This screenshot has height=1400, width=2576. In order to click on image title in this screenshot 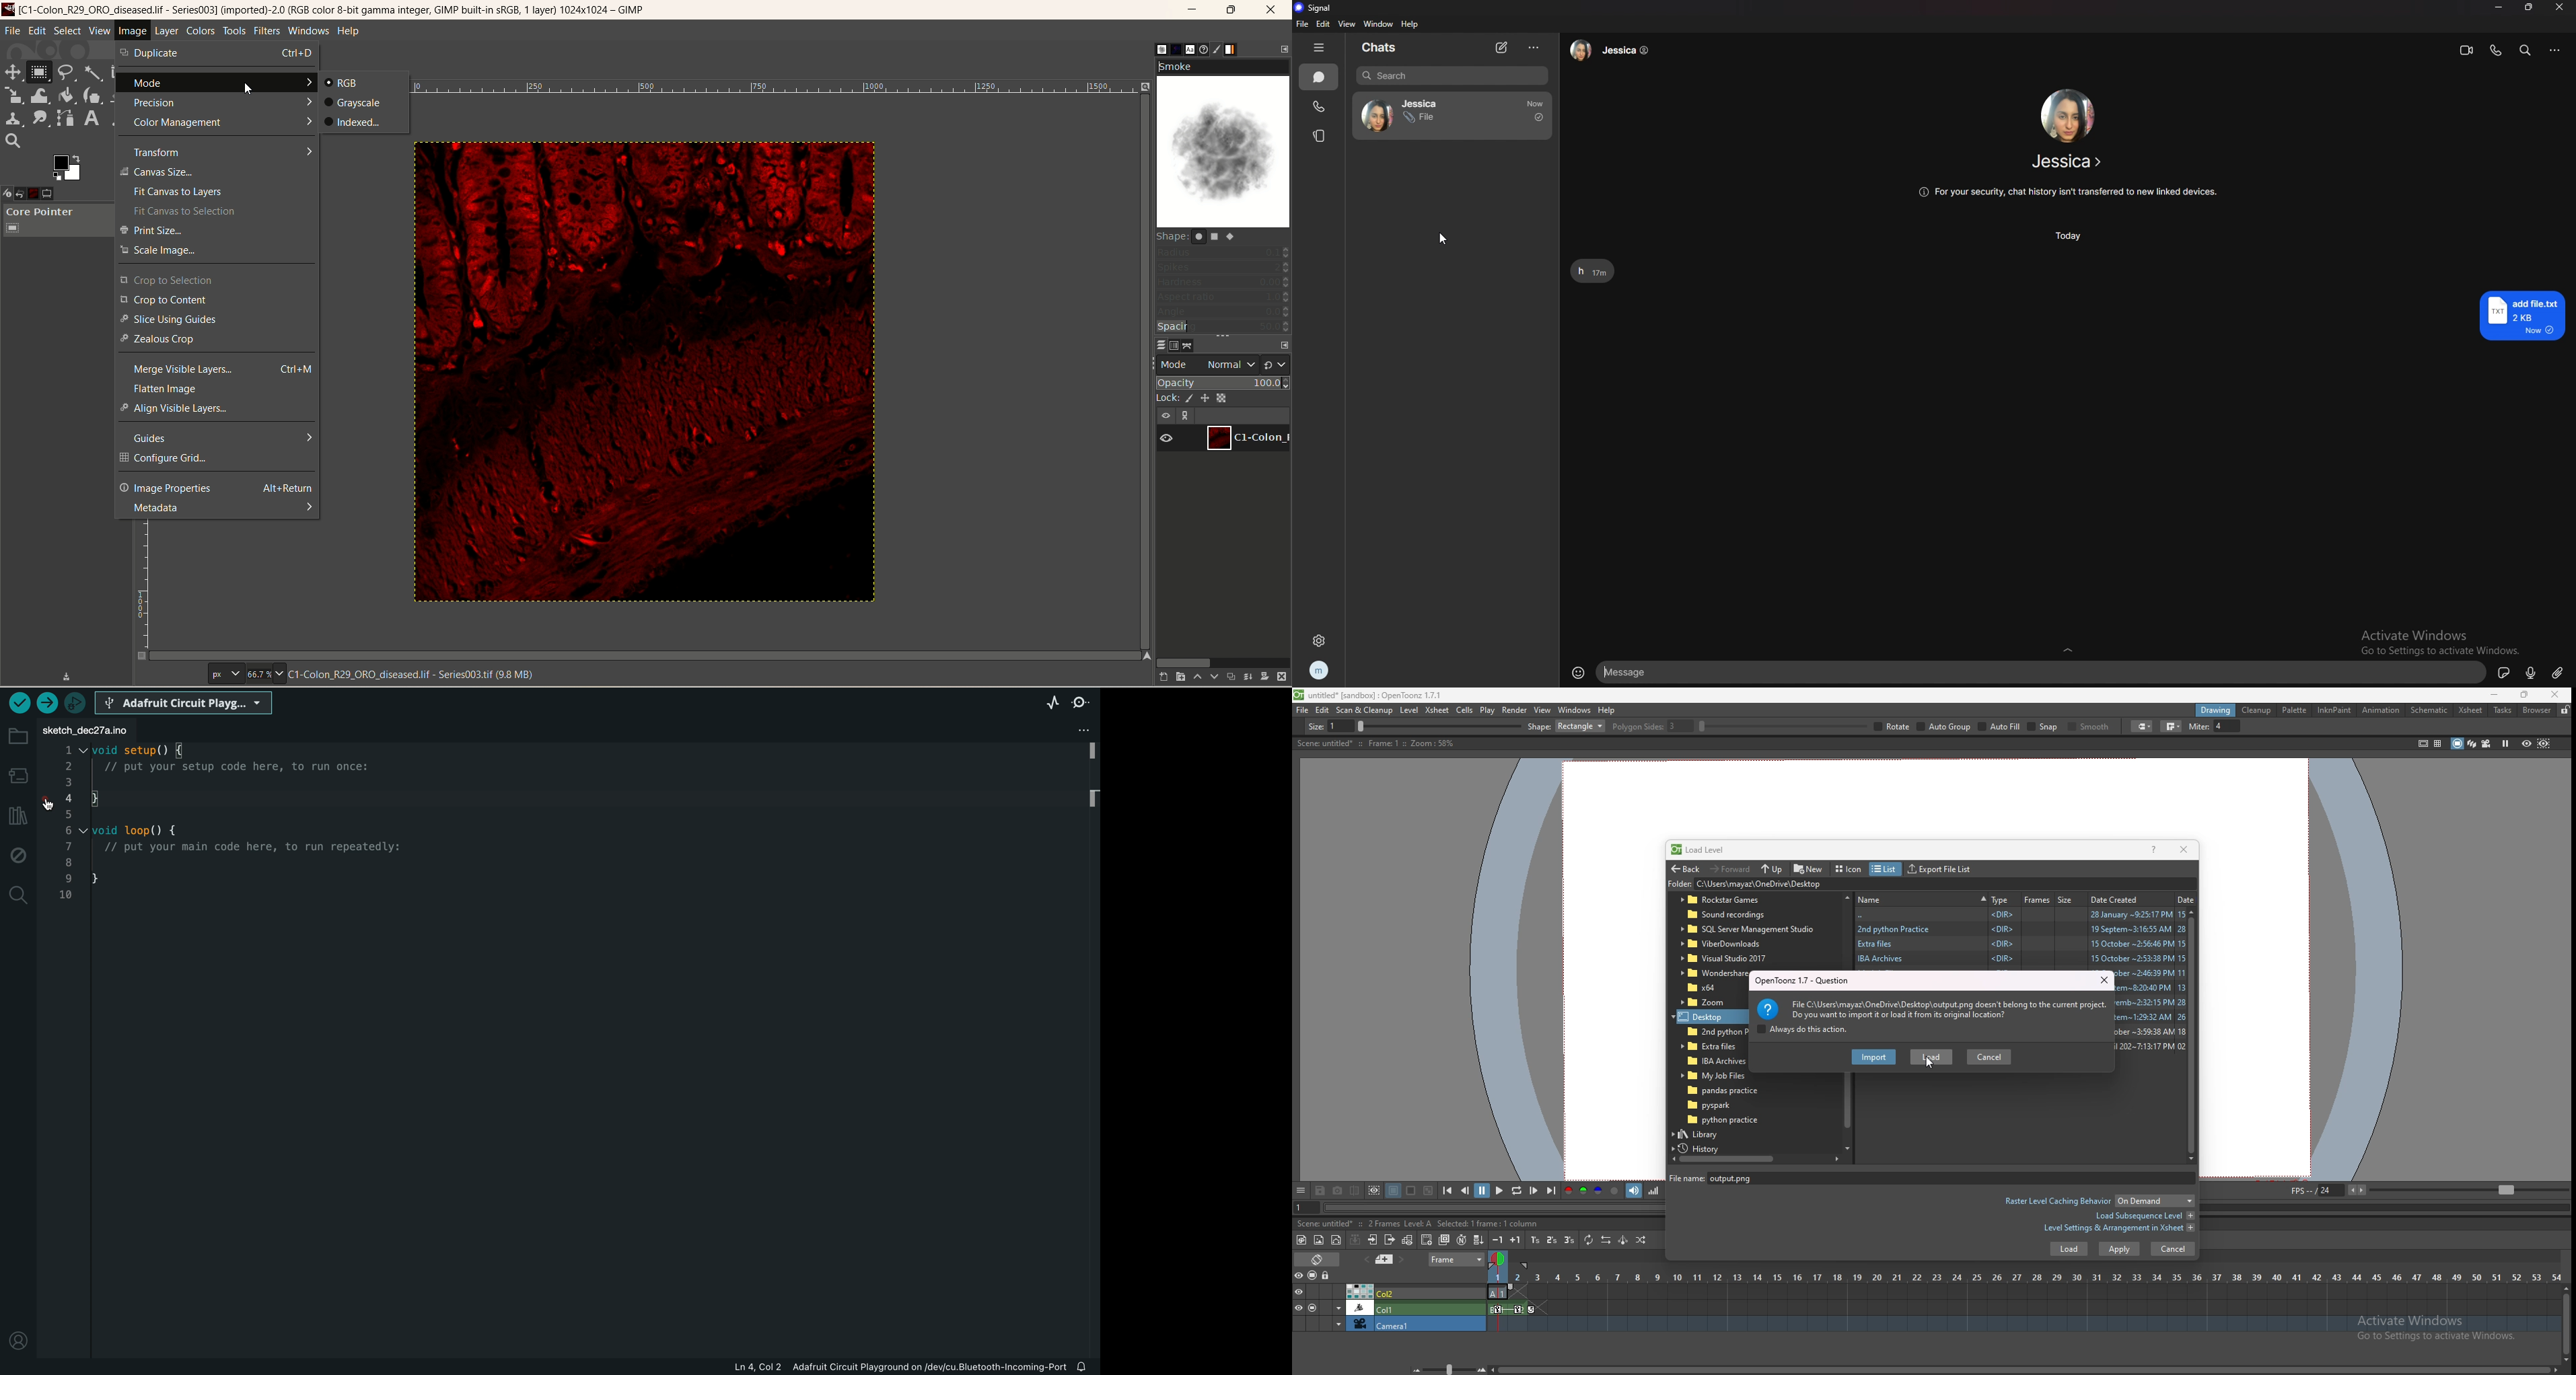, I will do `click(416, 673)`.